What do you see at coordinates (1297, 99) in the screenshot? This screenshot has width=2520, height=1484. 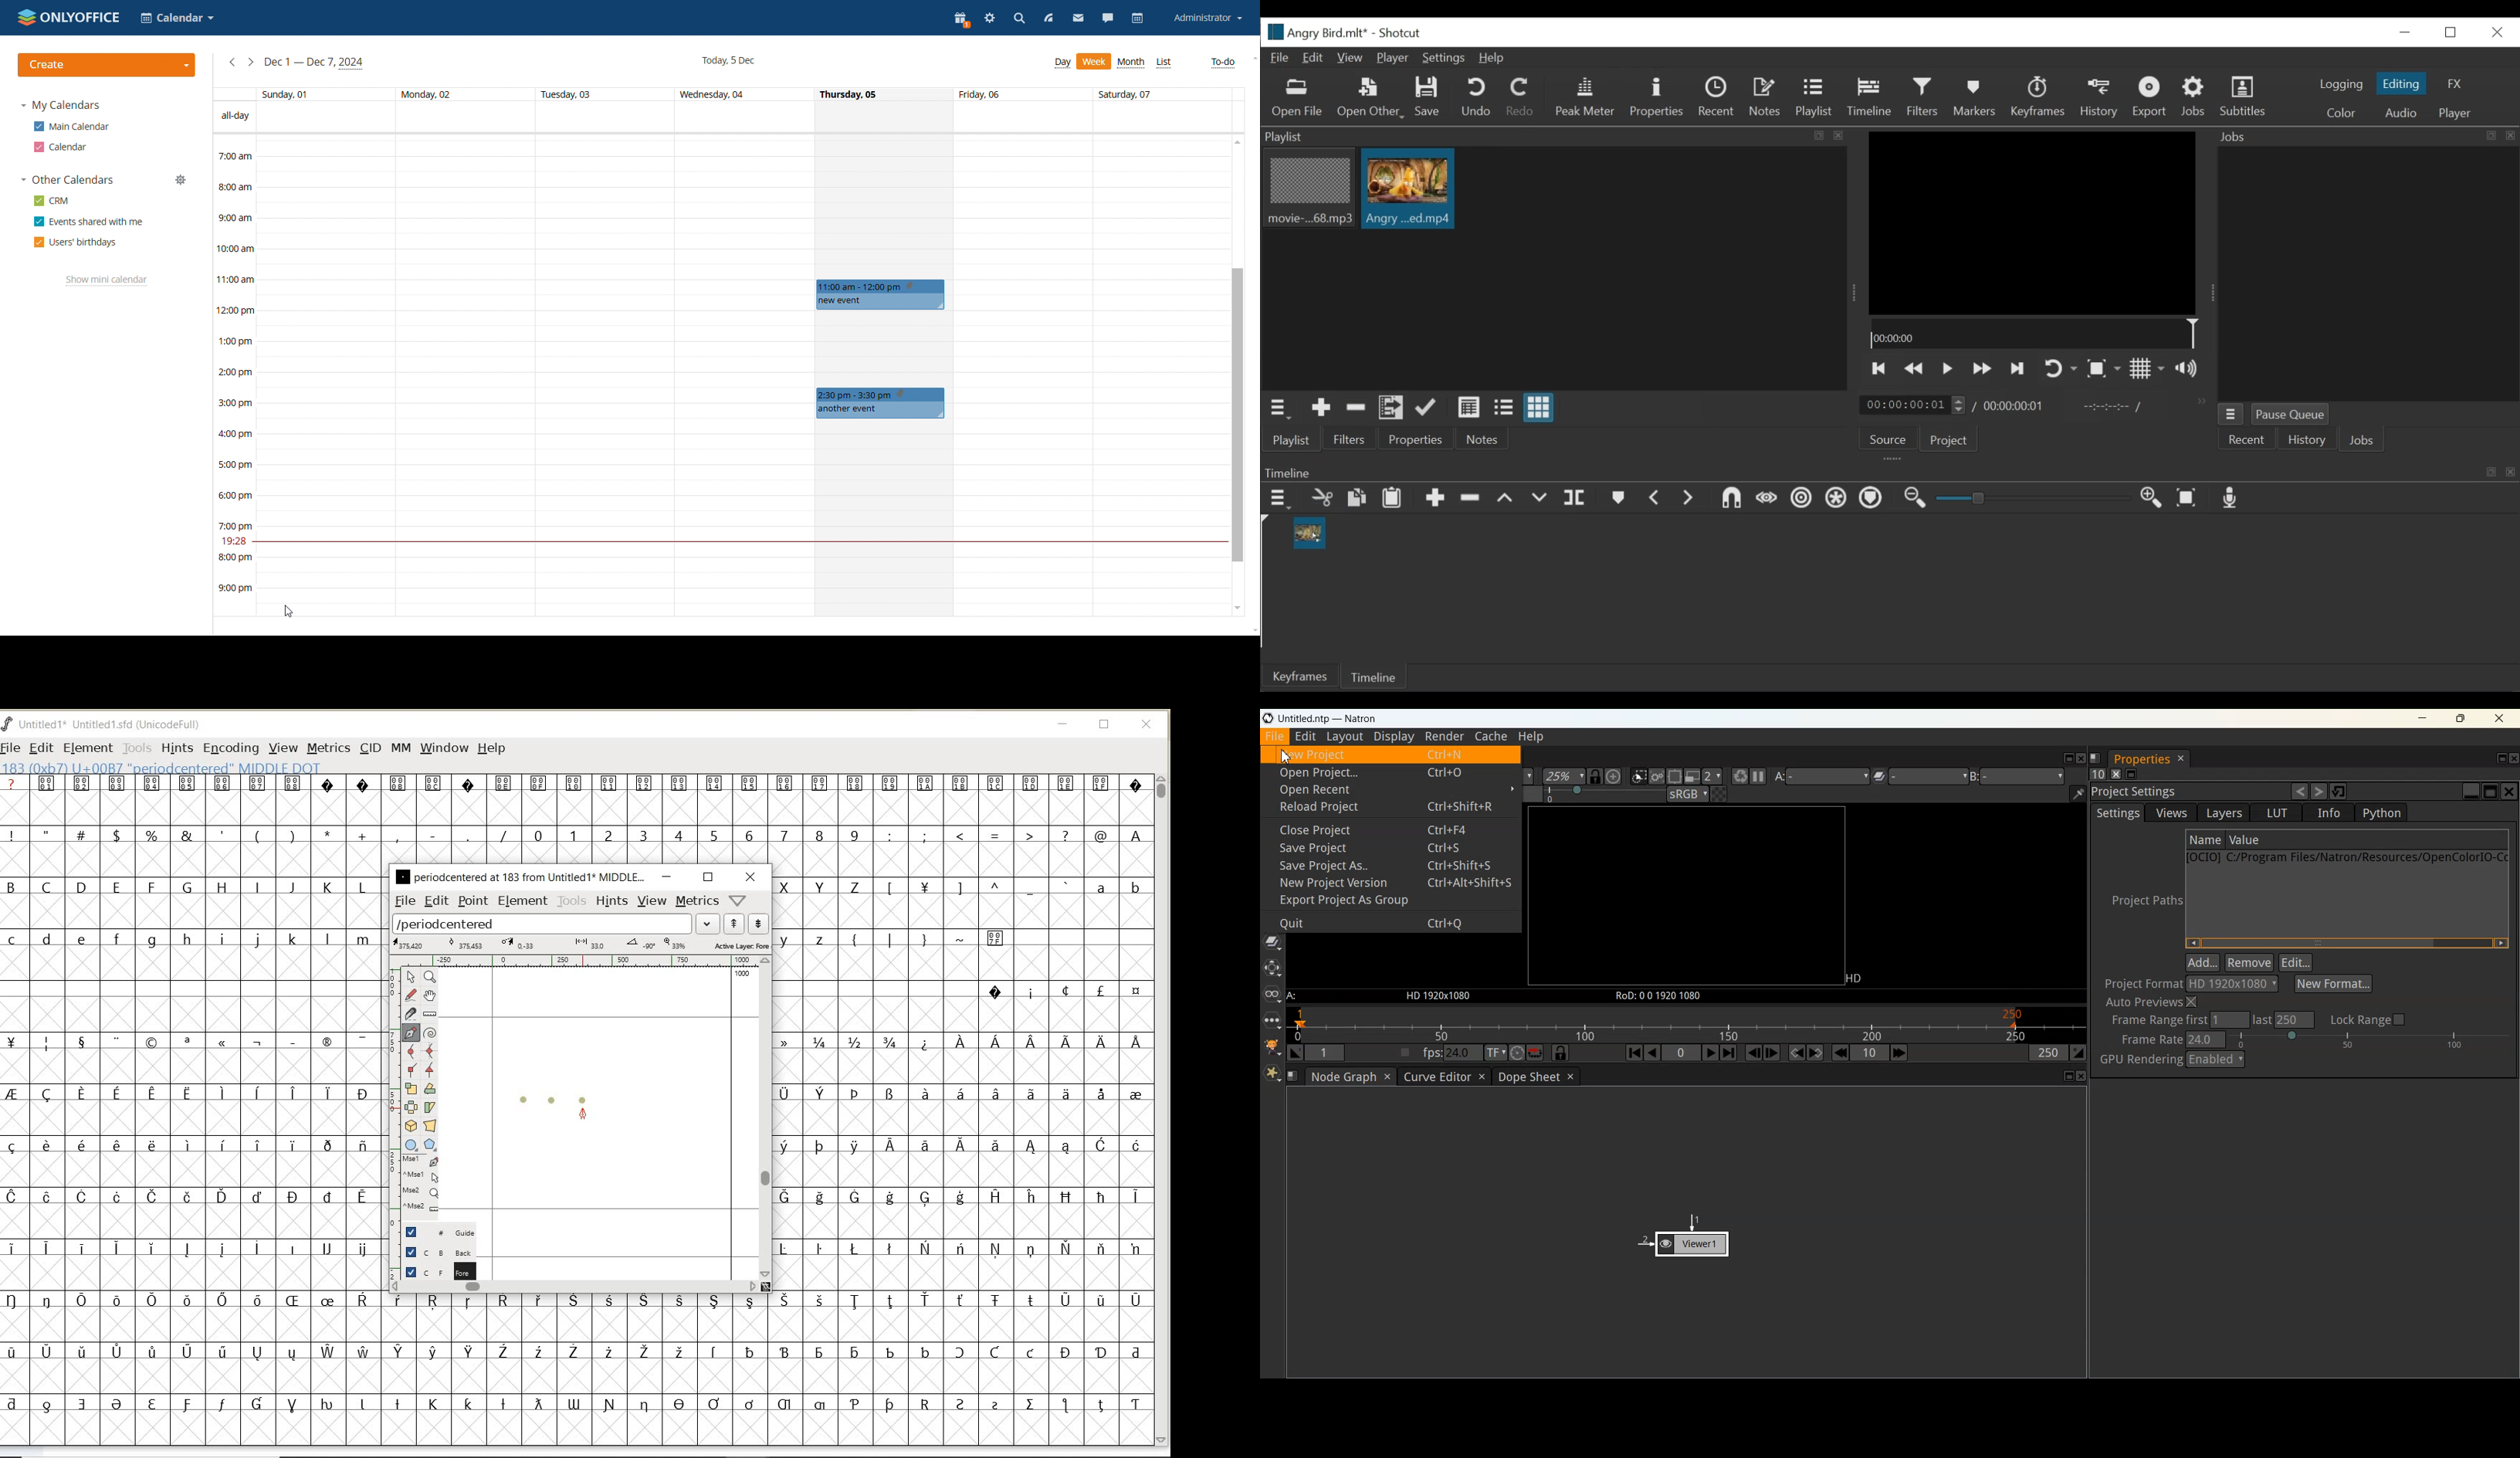 I see `Open File` at bounding box center [1297, 99].